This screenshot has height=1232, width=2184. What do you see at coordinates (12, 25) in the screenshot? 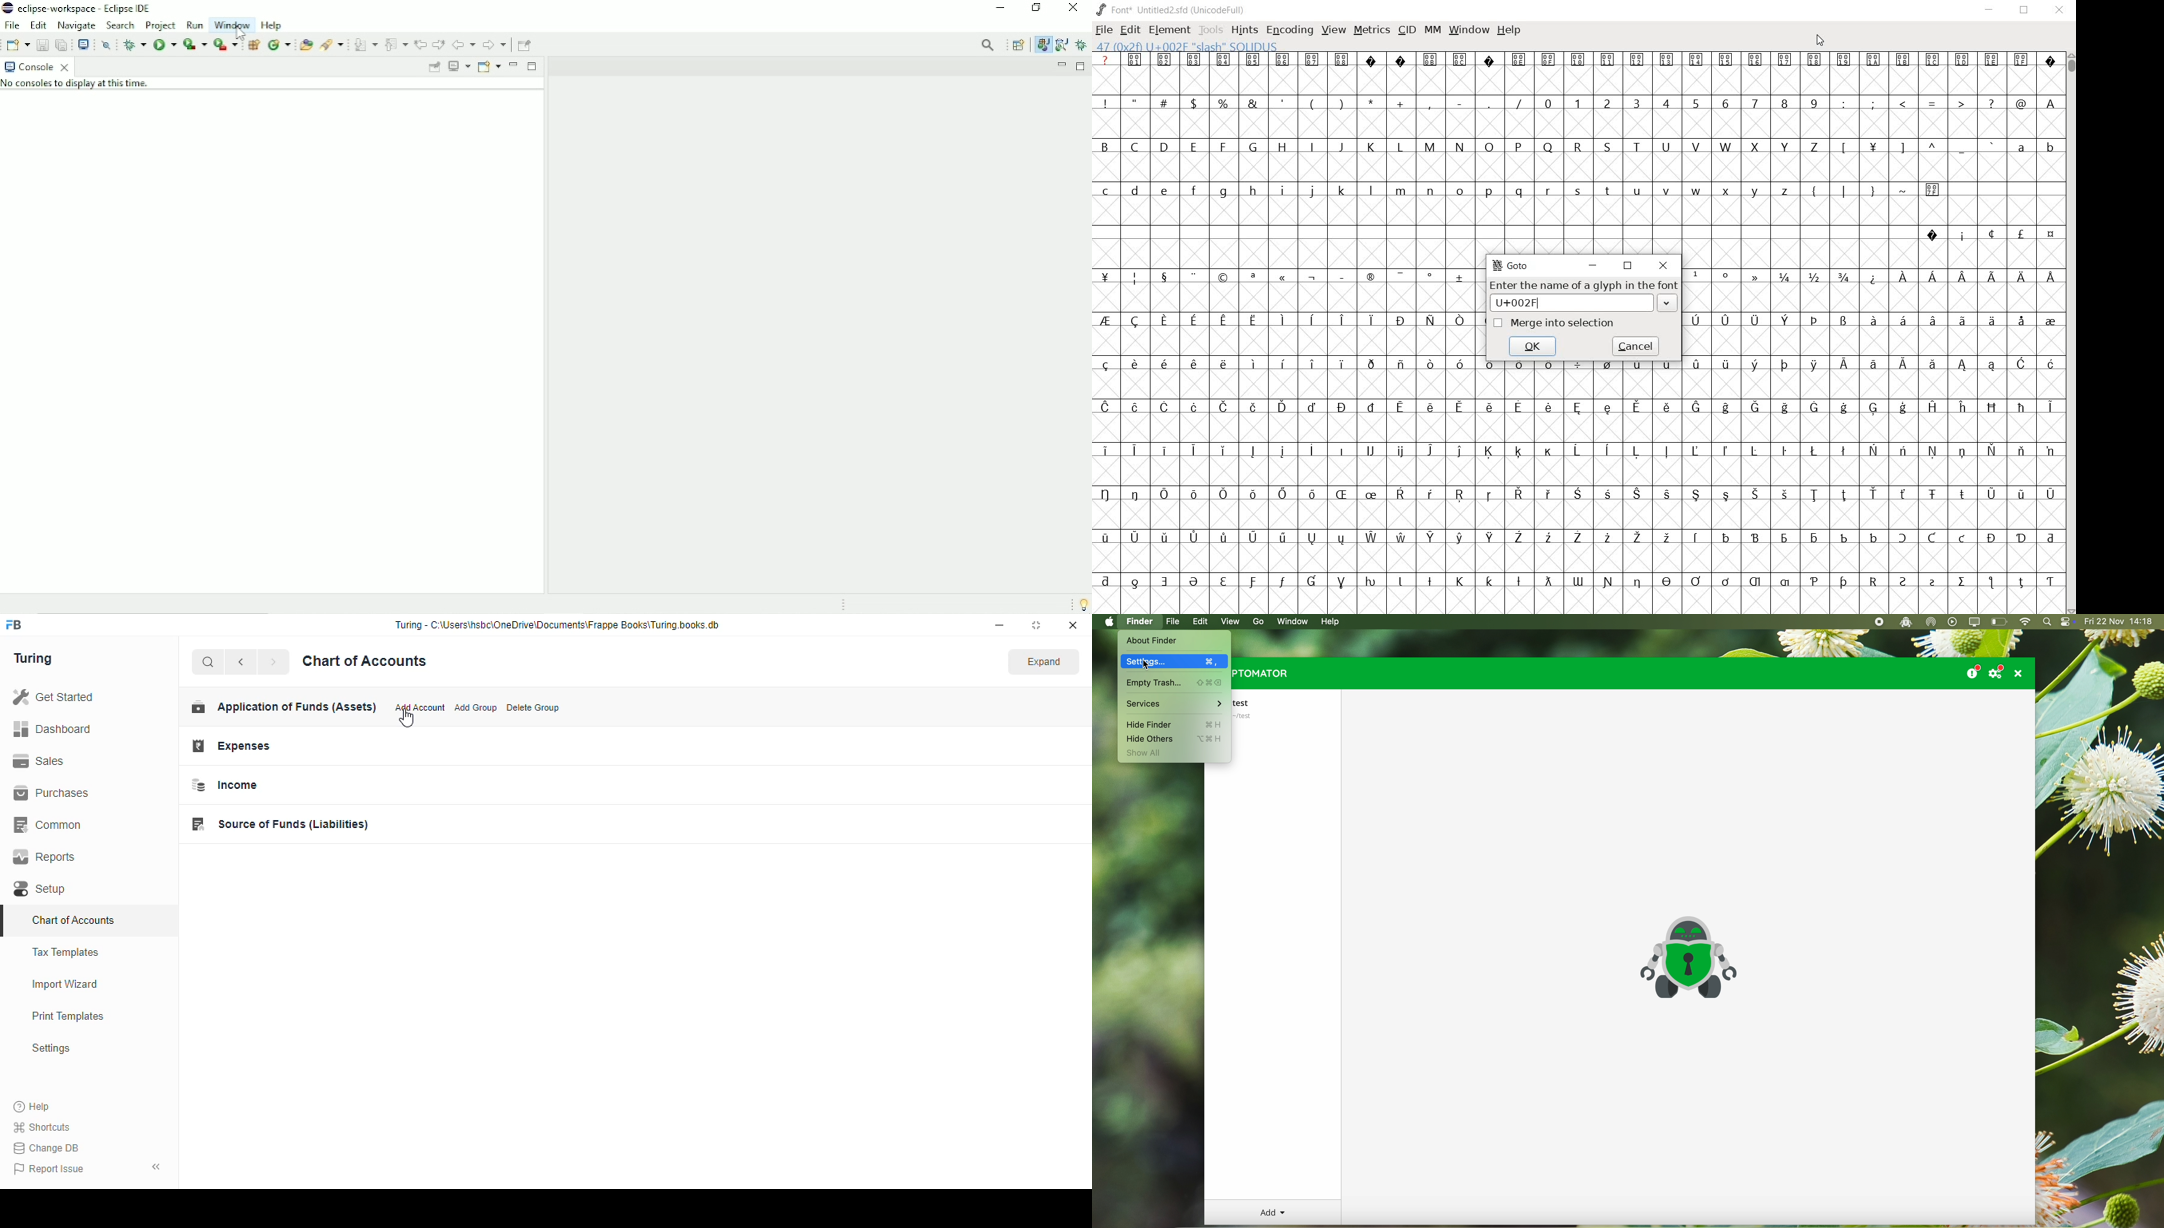
I see `File` at bounding box center [12, 25].